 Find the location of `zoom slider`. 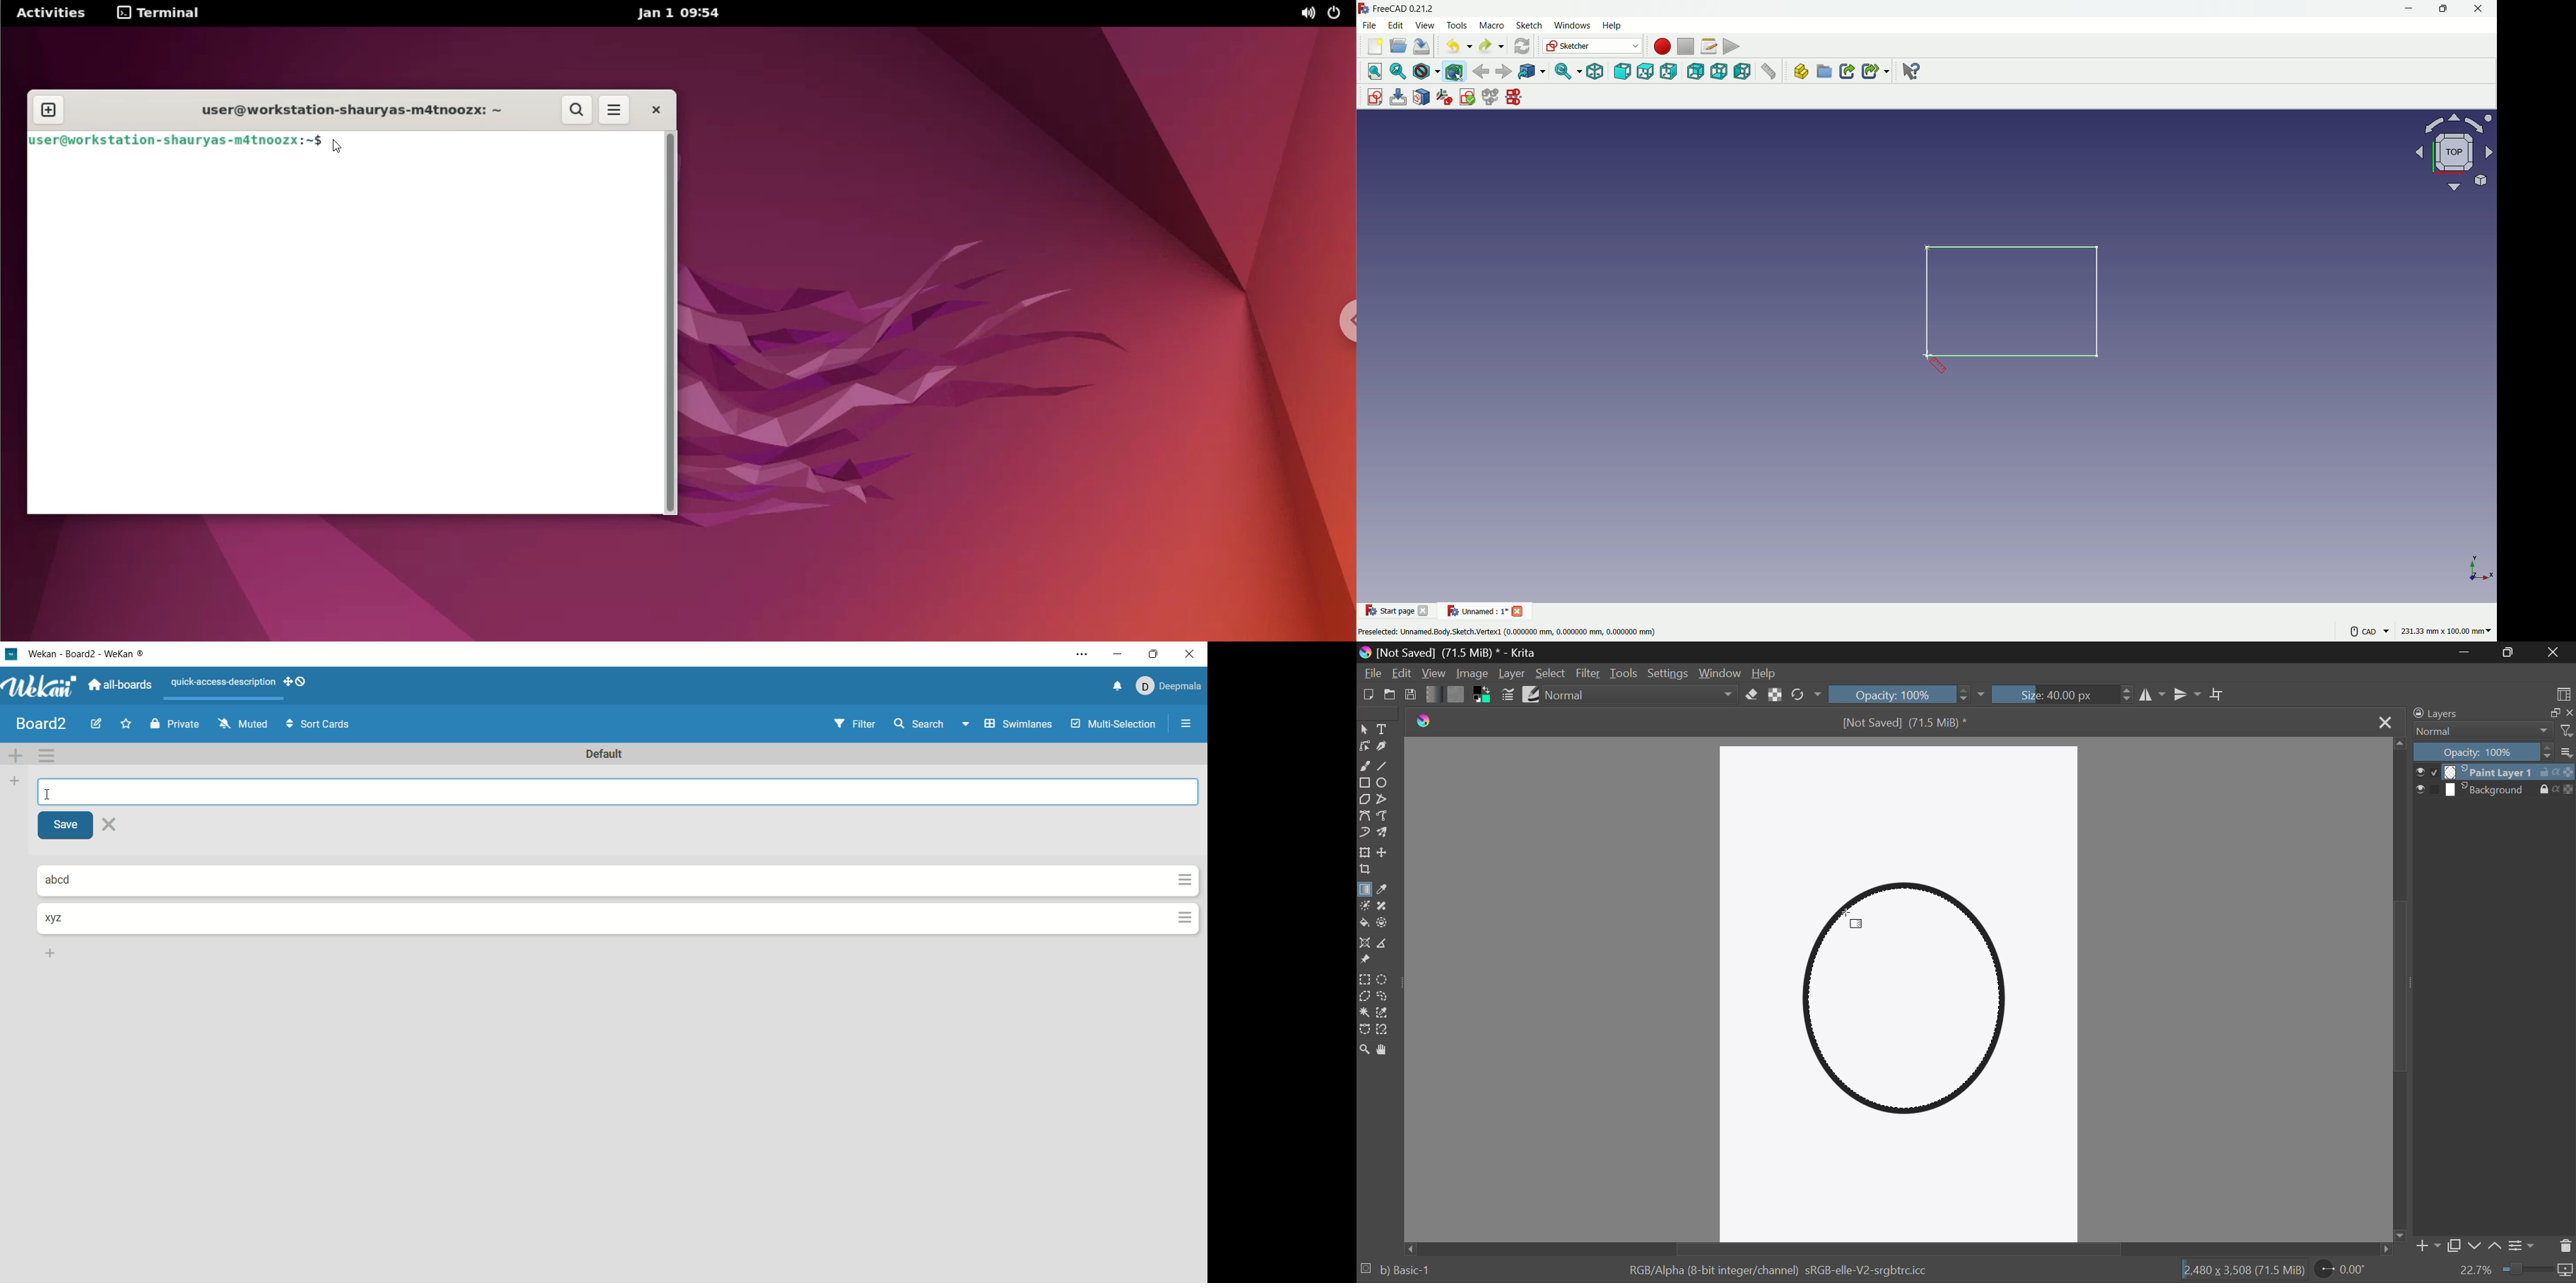

zoom slider is located at coordinates (2528, 1268).